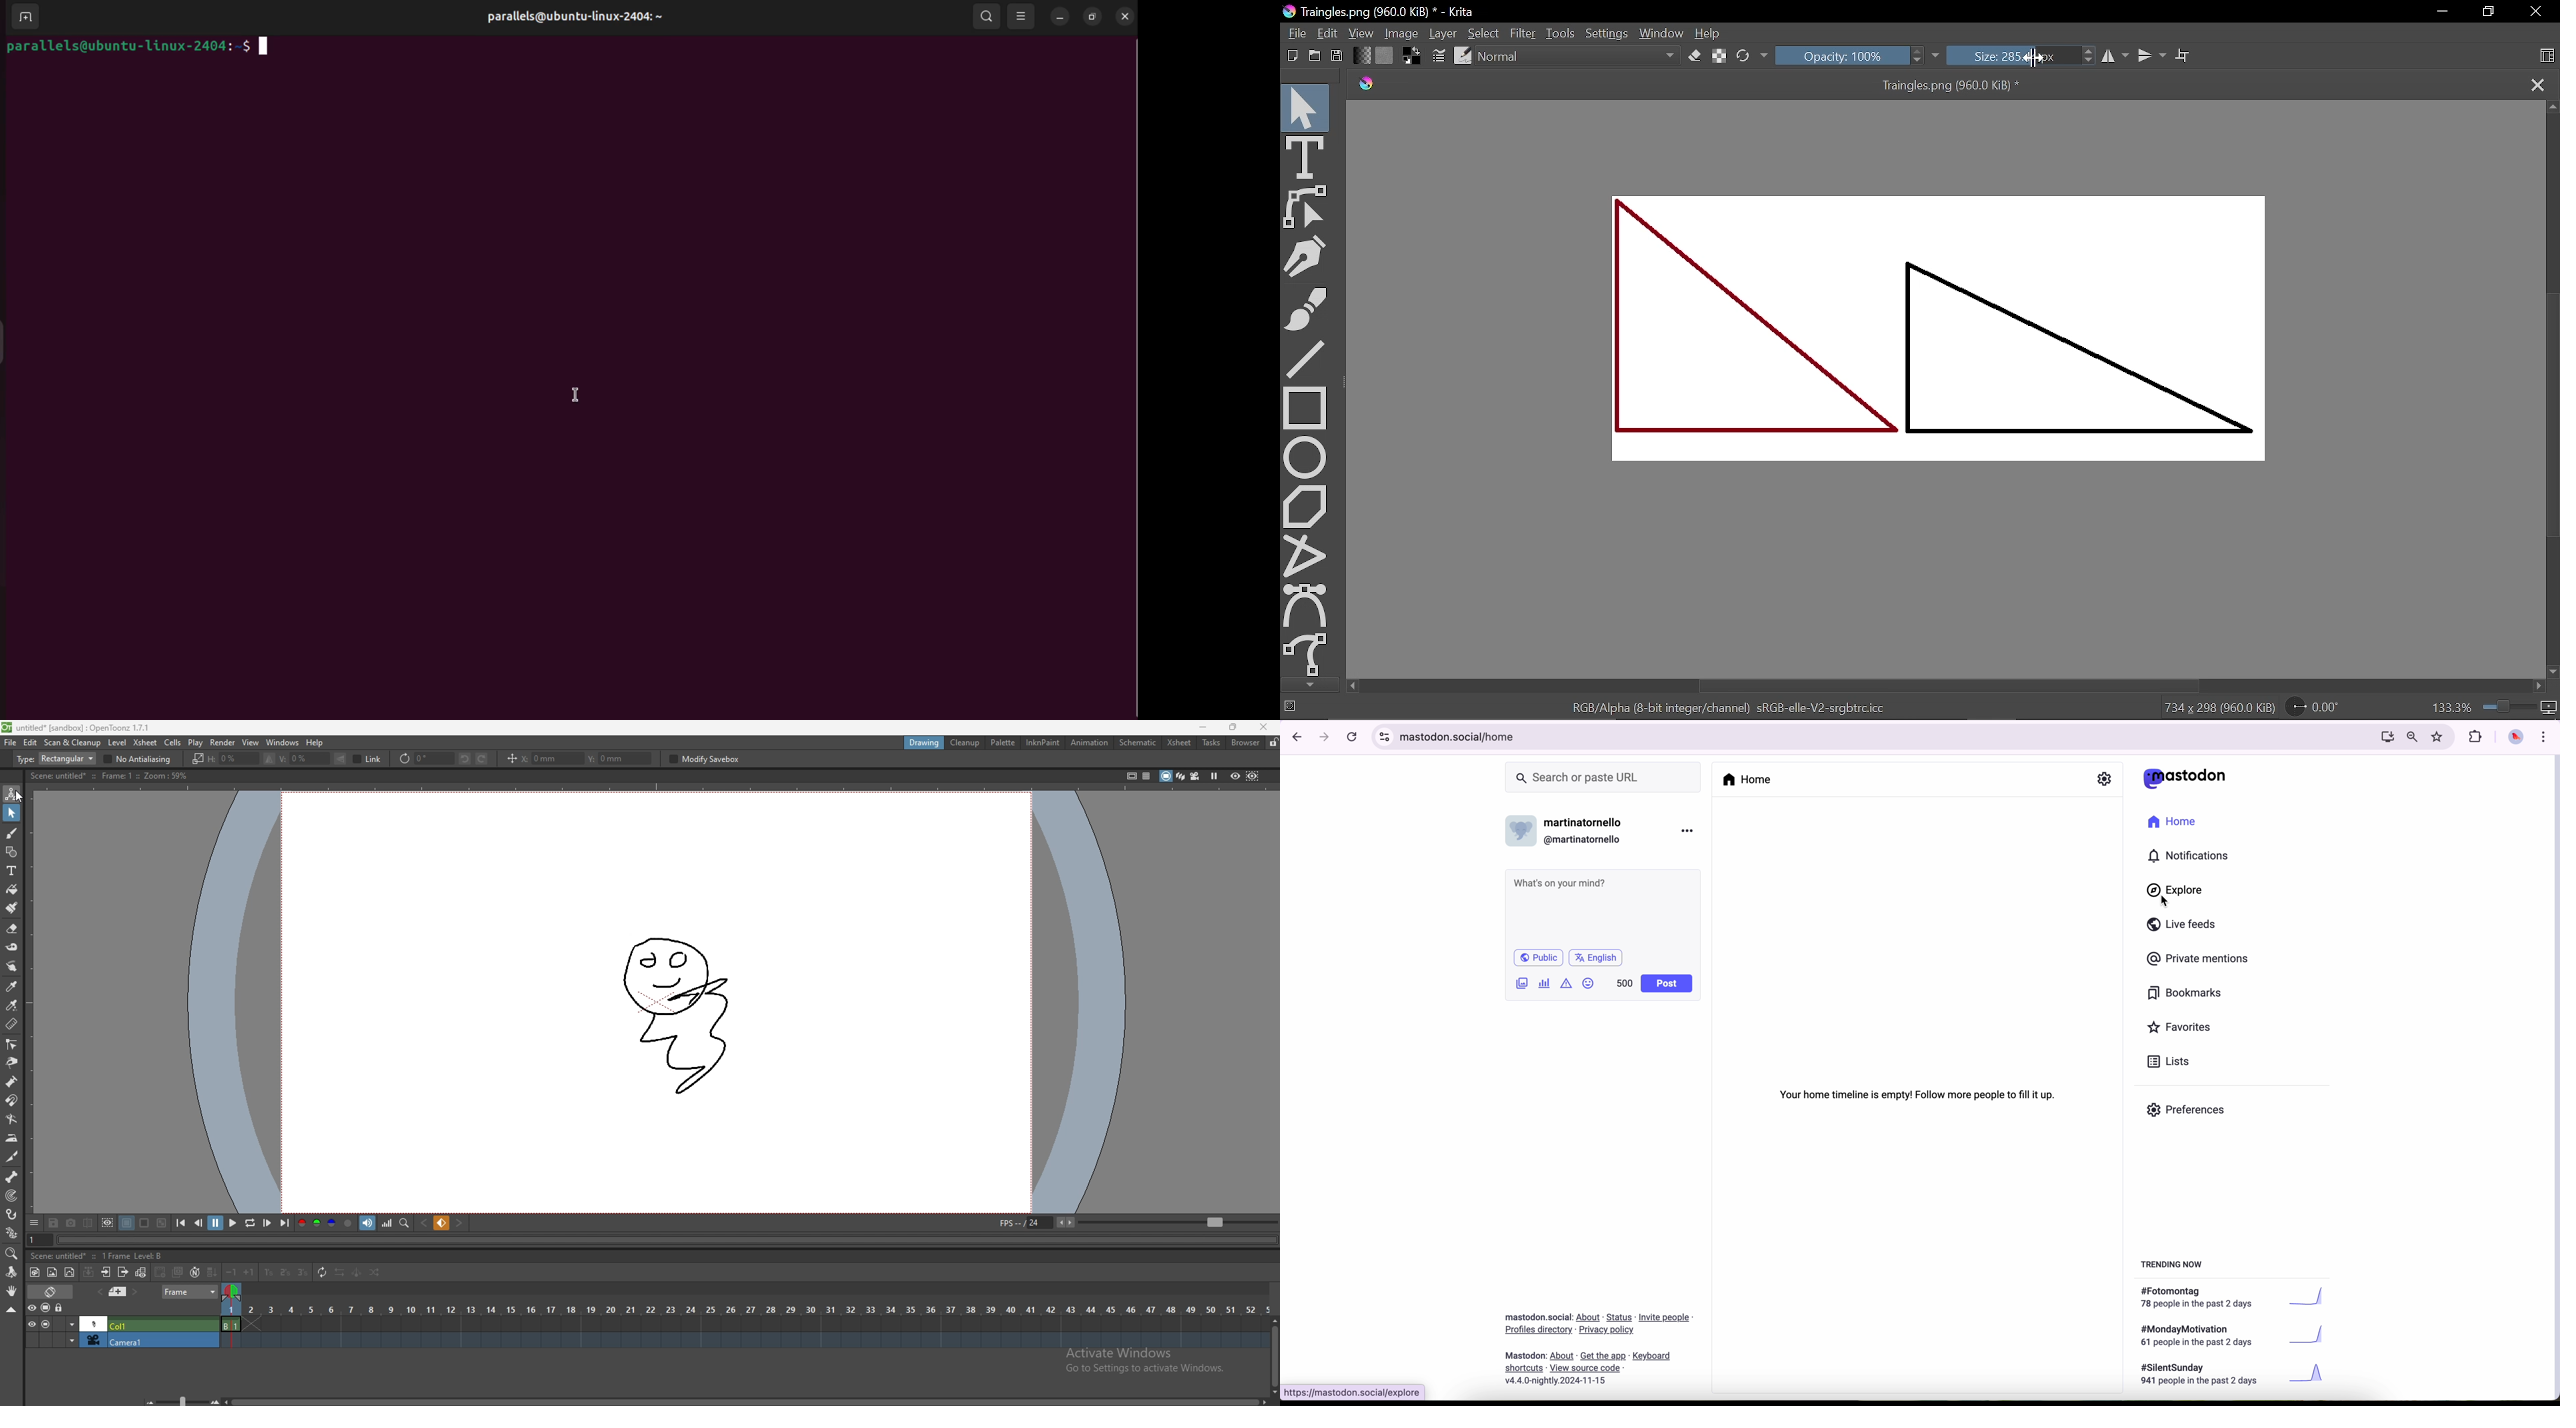  What do you see at coordinates (2013, 55) in the screenshot?
I see `Size: 285.44 px` at bounding box center [2013, 55].